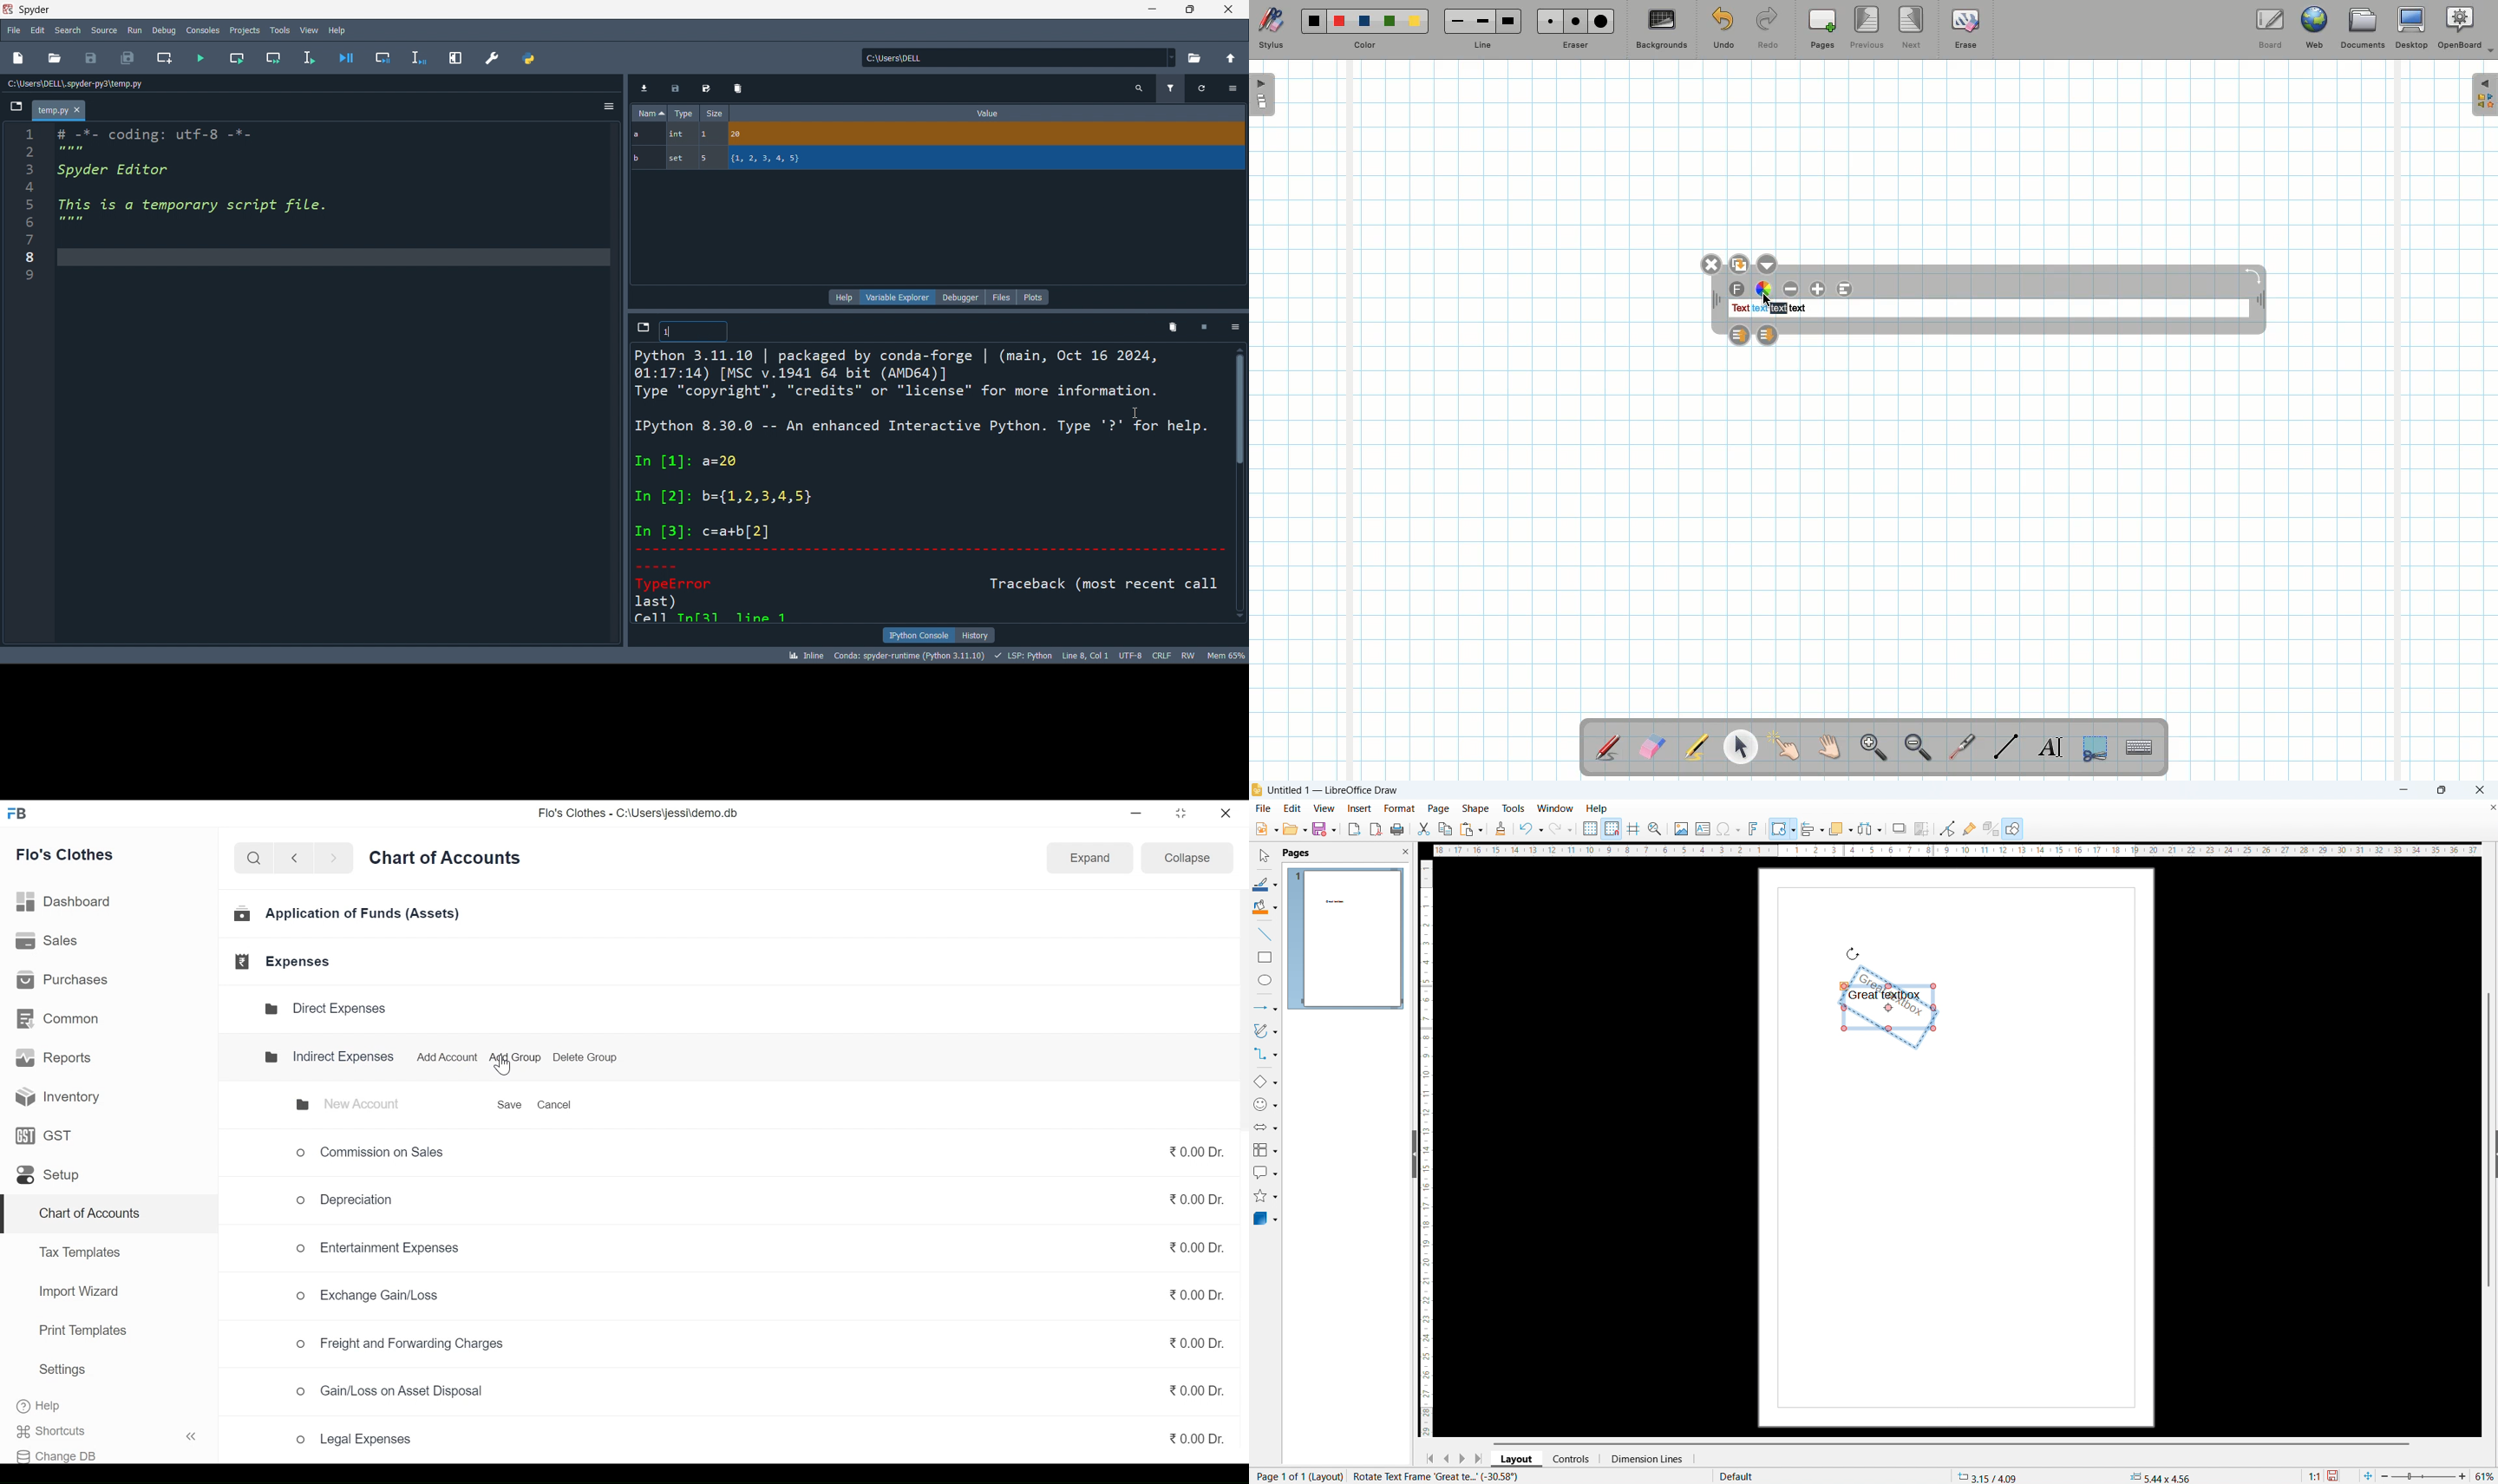  What do you see at coordinates (504, 1105) in the screenshot?
I see `Save` at bounding box center [504, 1105].